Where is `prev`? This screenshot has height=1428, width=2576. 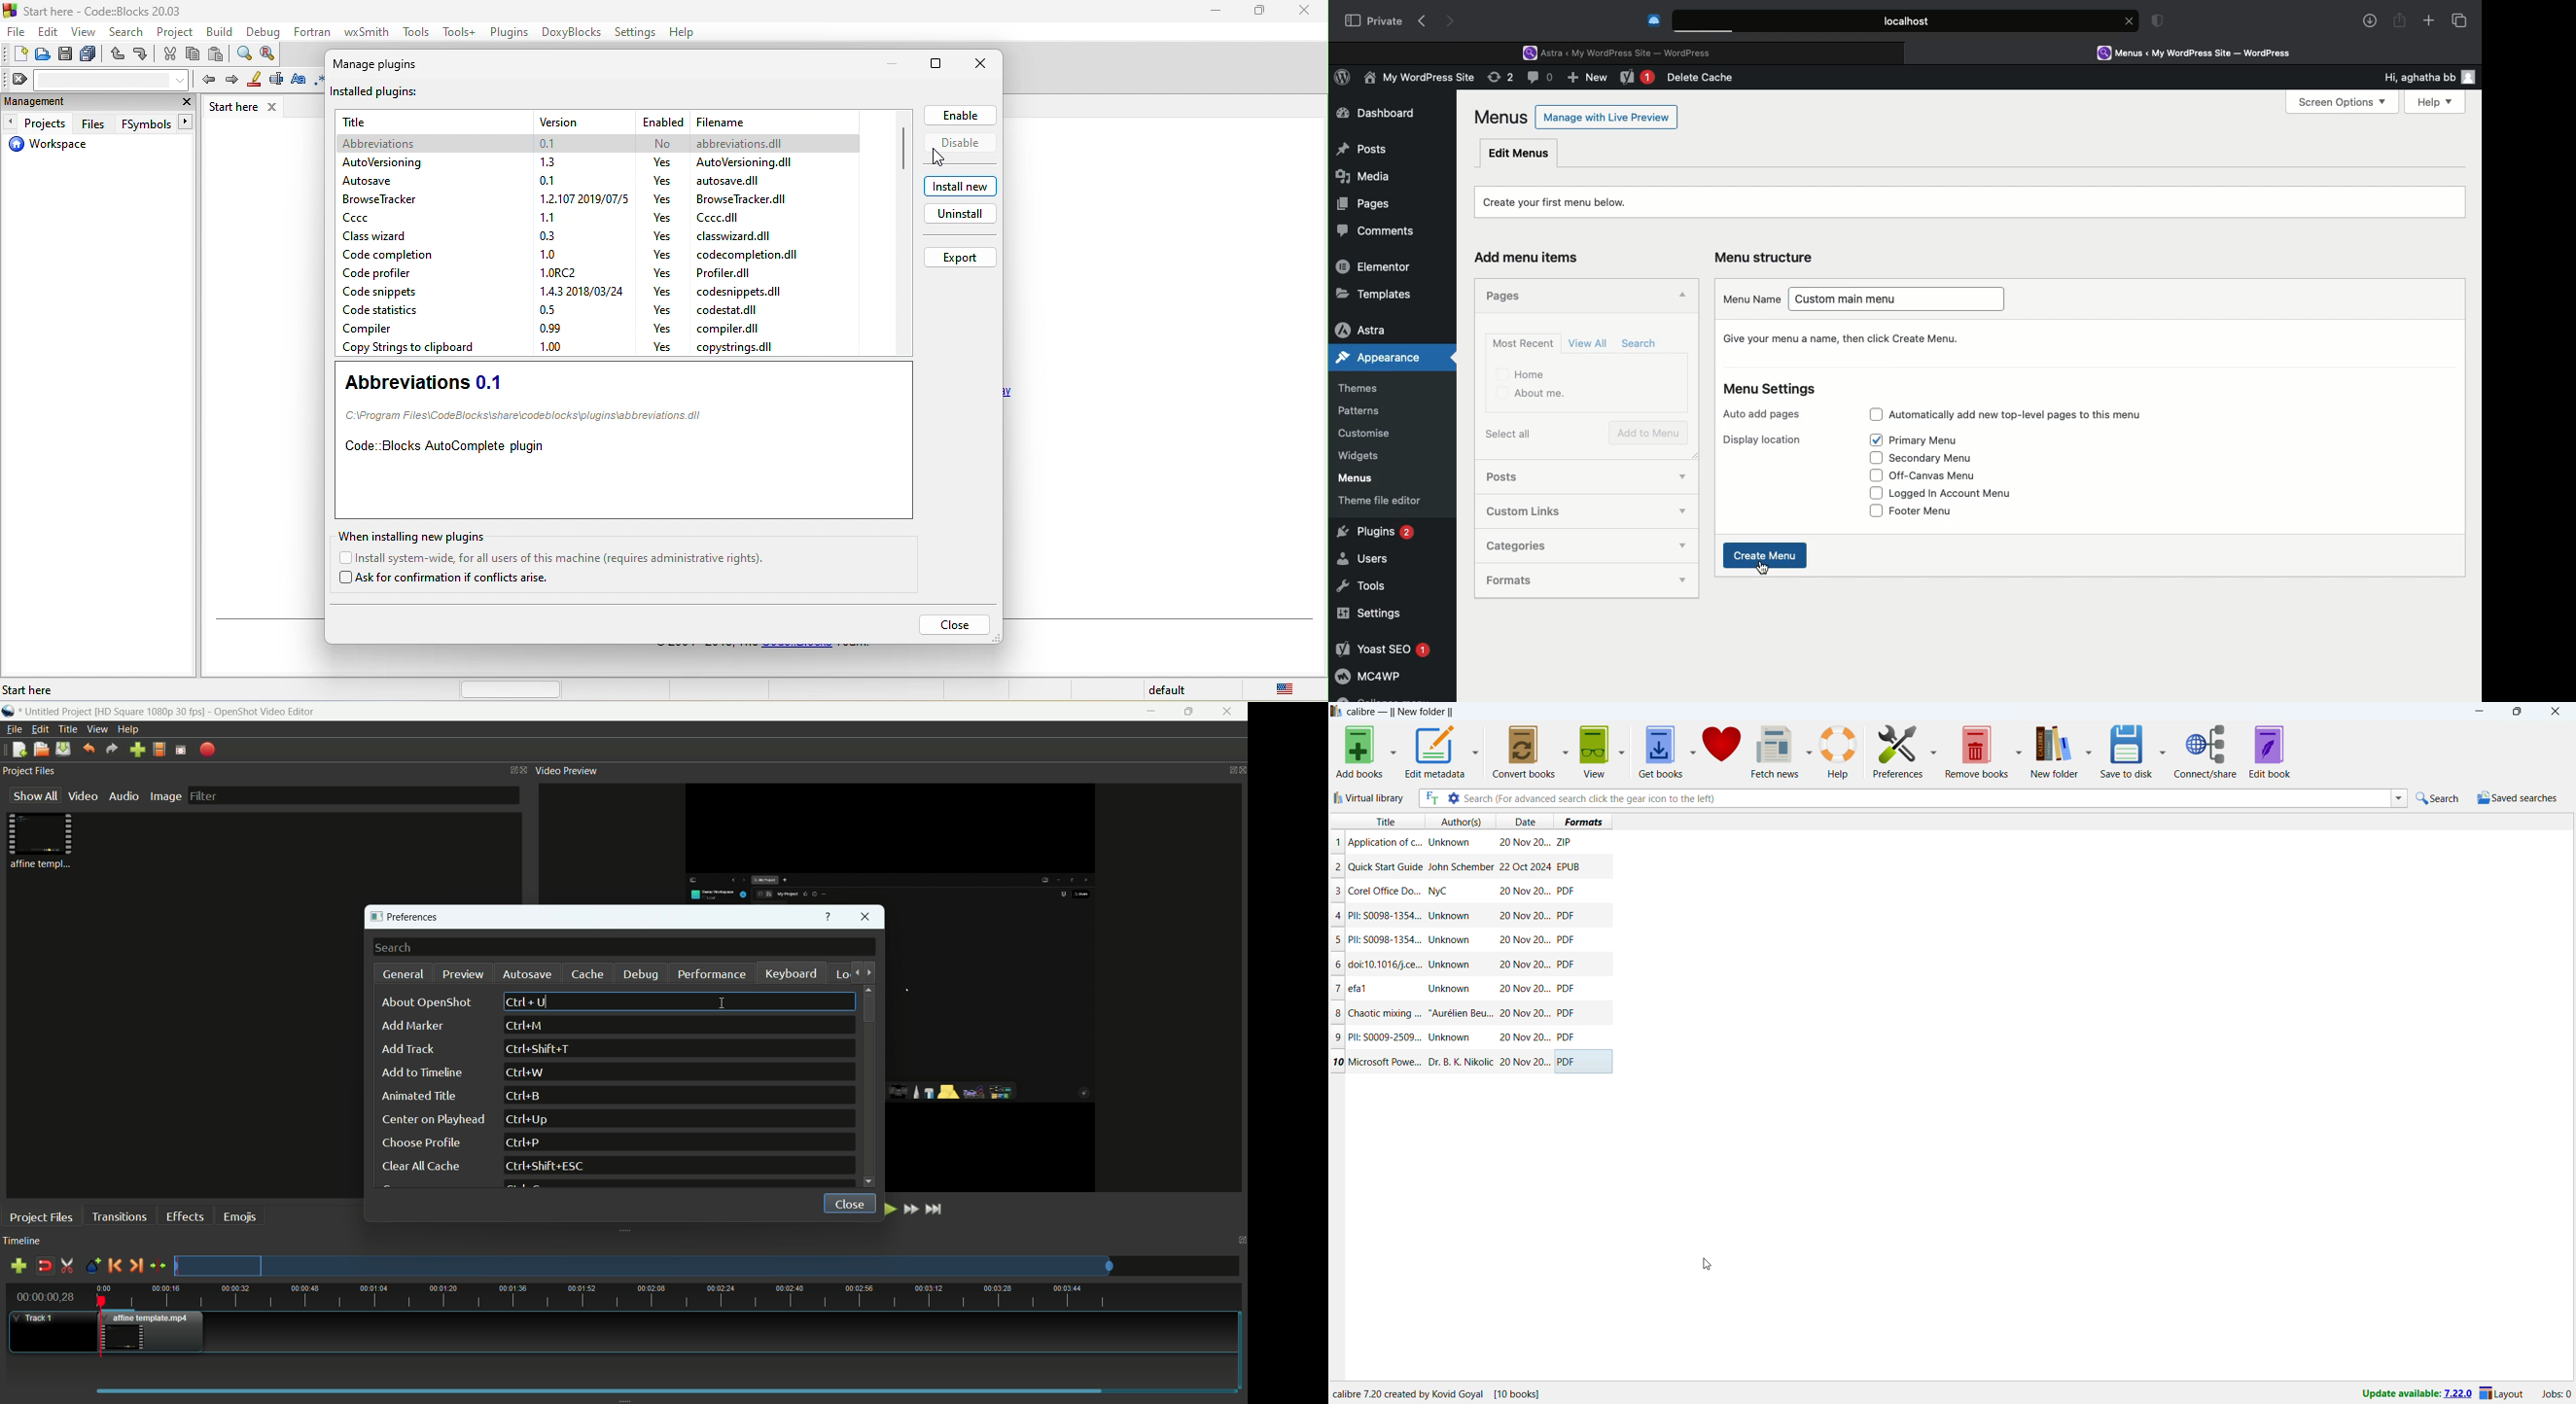
prev is located at coordinates (205, 78).